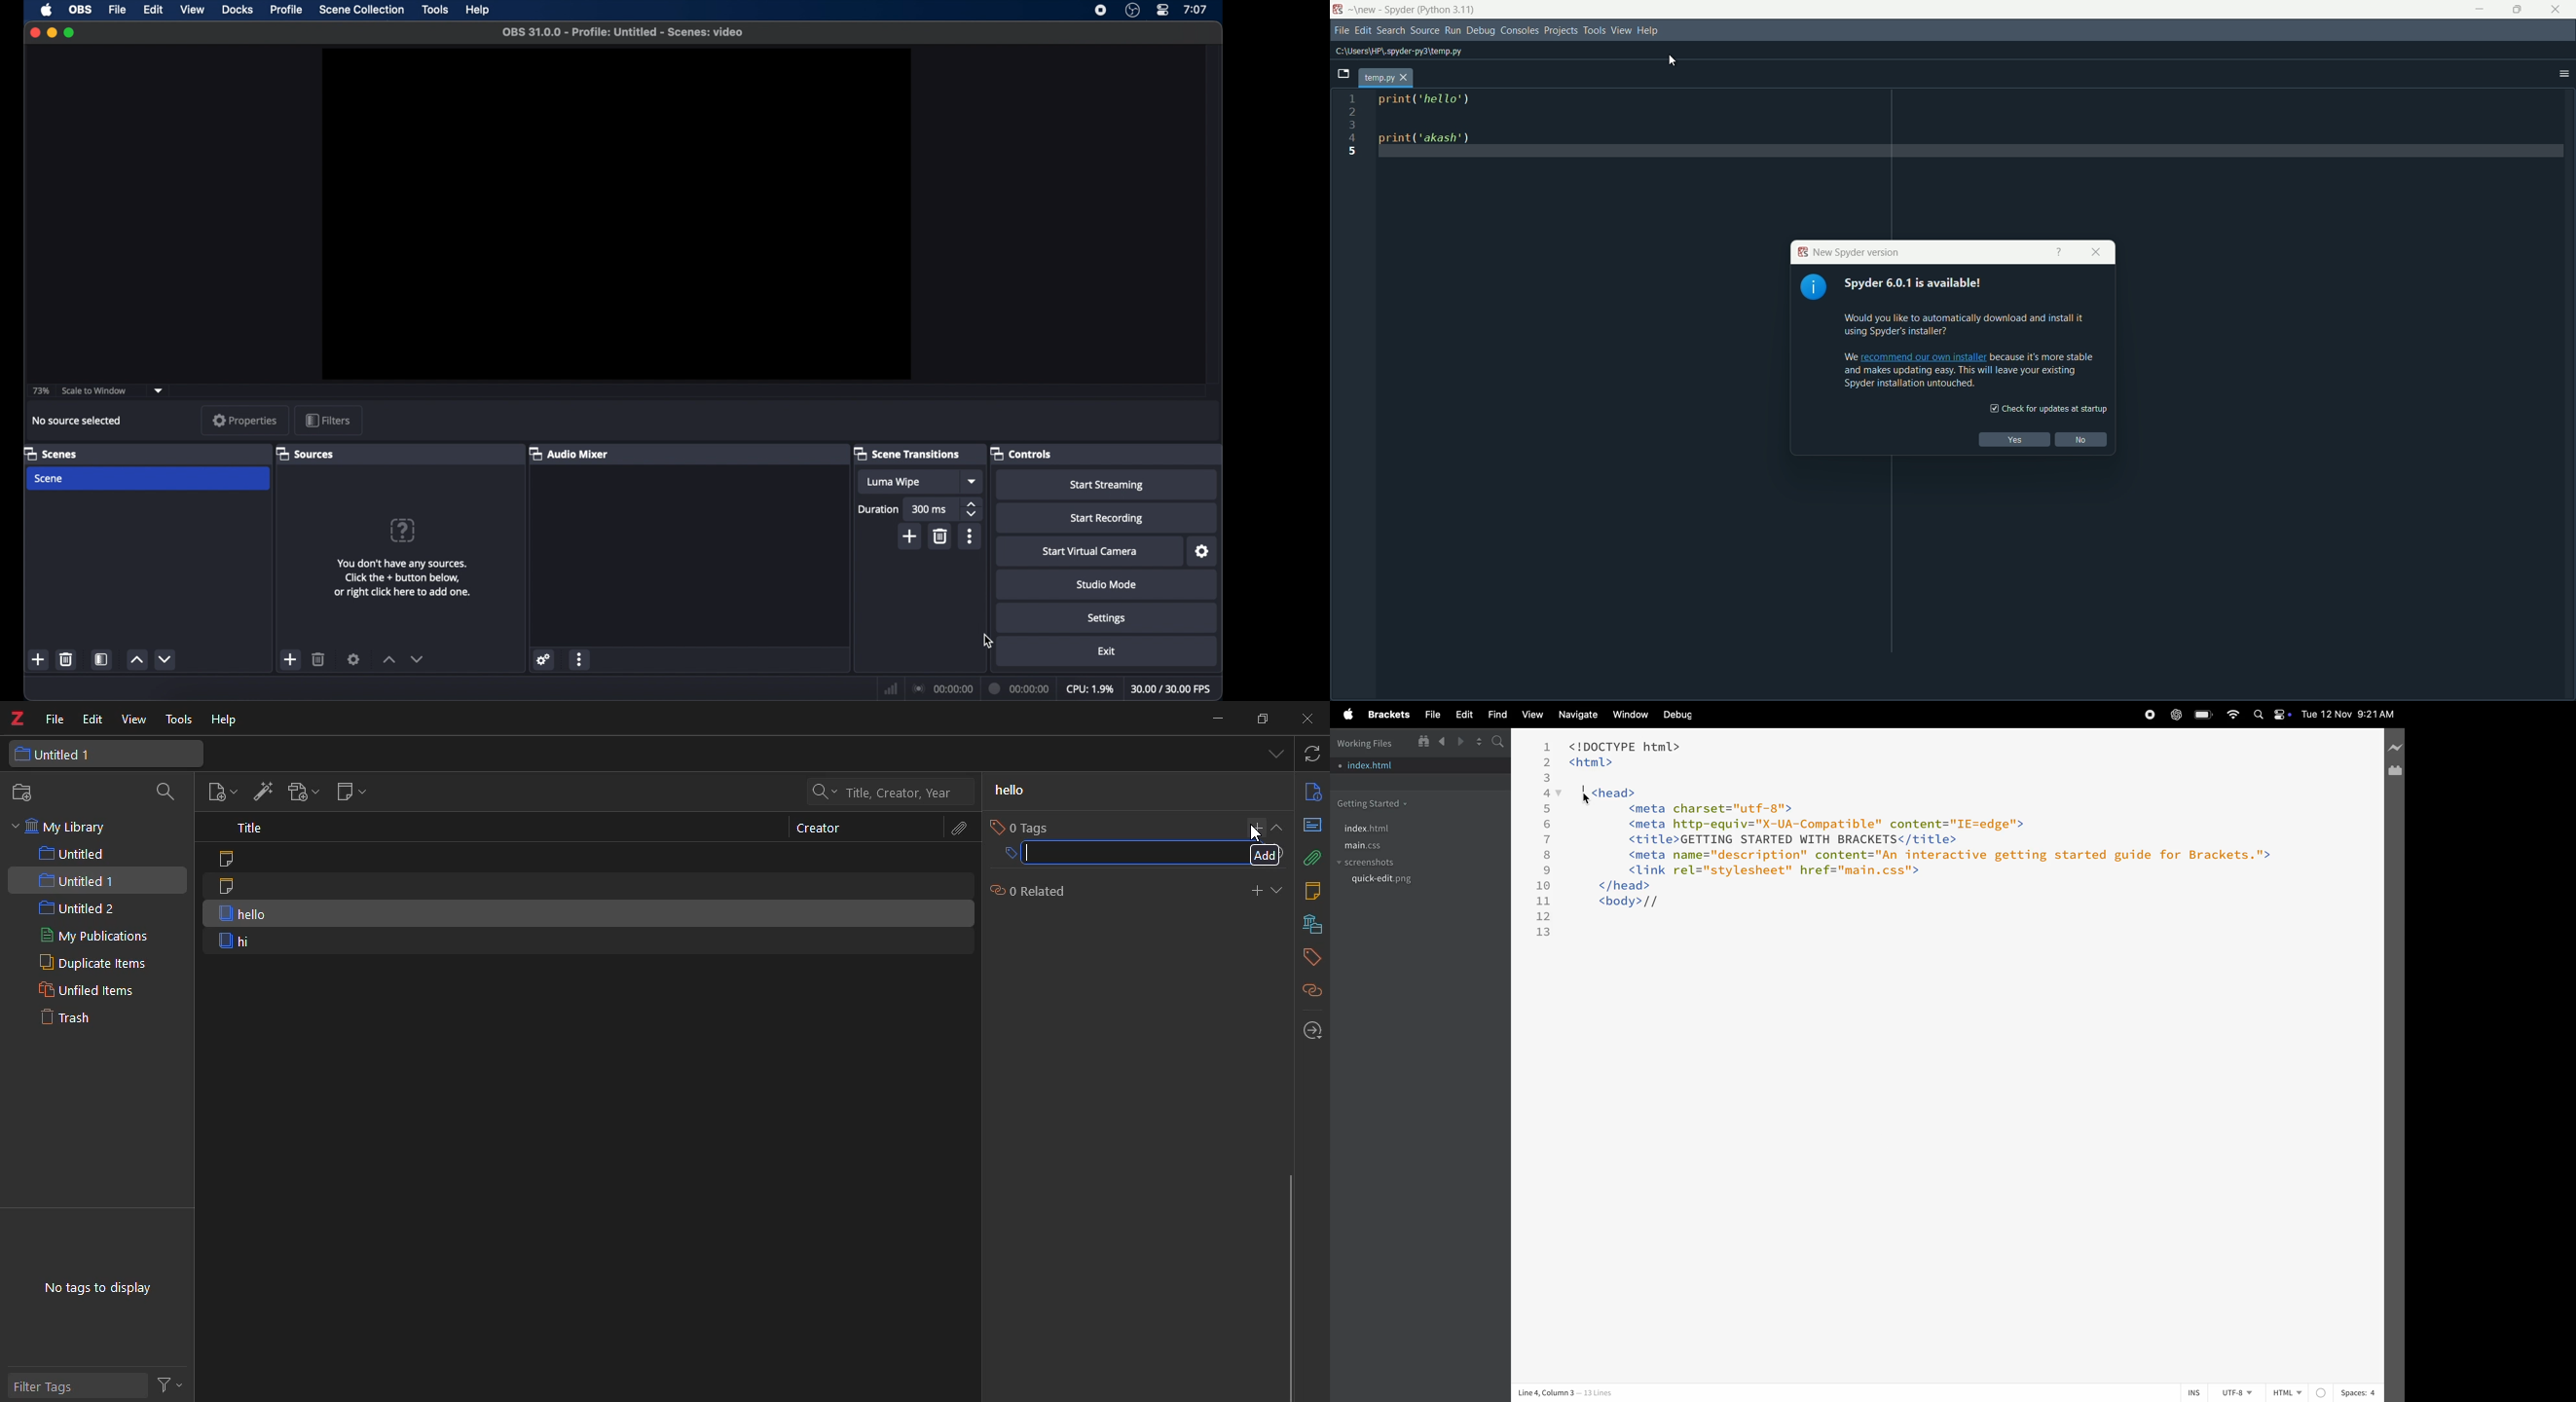  I want to click on new, so click(1364, 10).